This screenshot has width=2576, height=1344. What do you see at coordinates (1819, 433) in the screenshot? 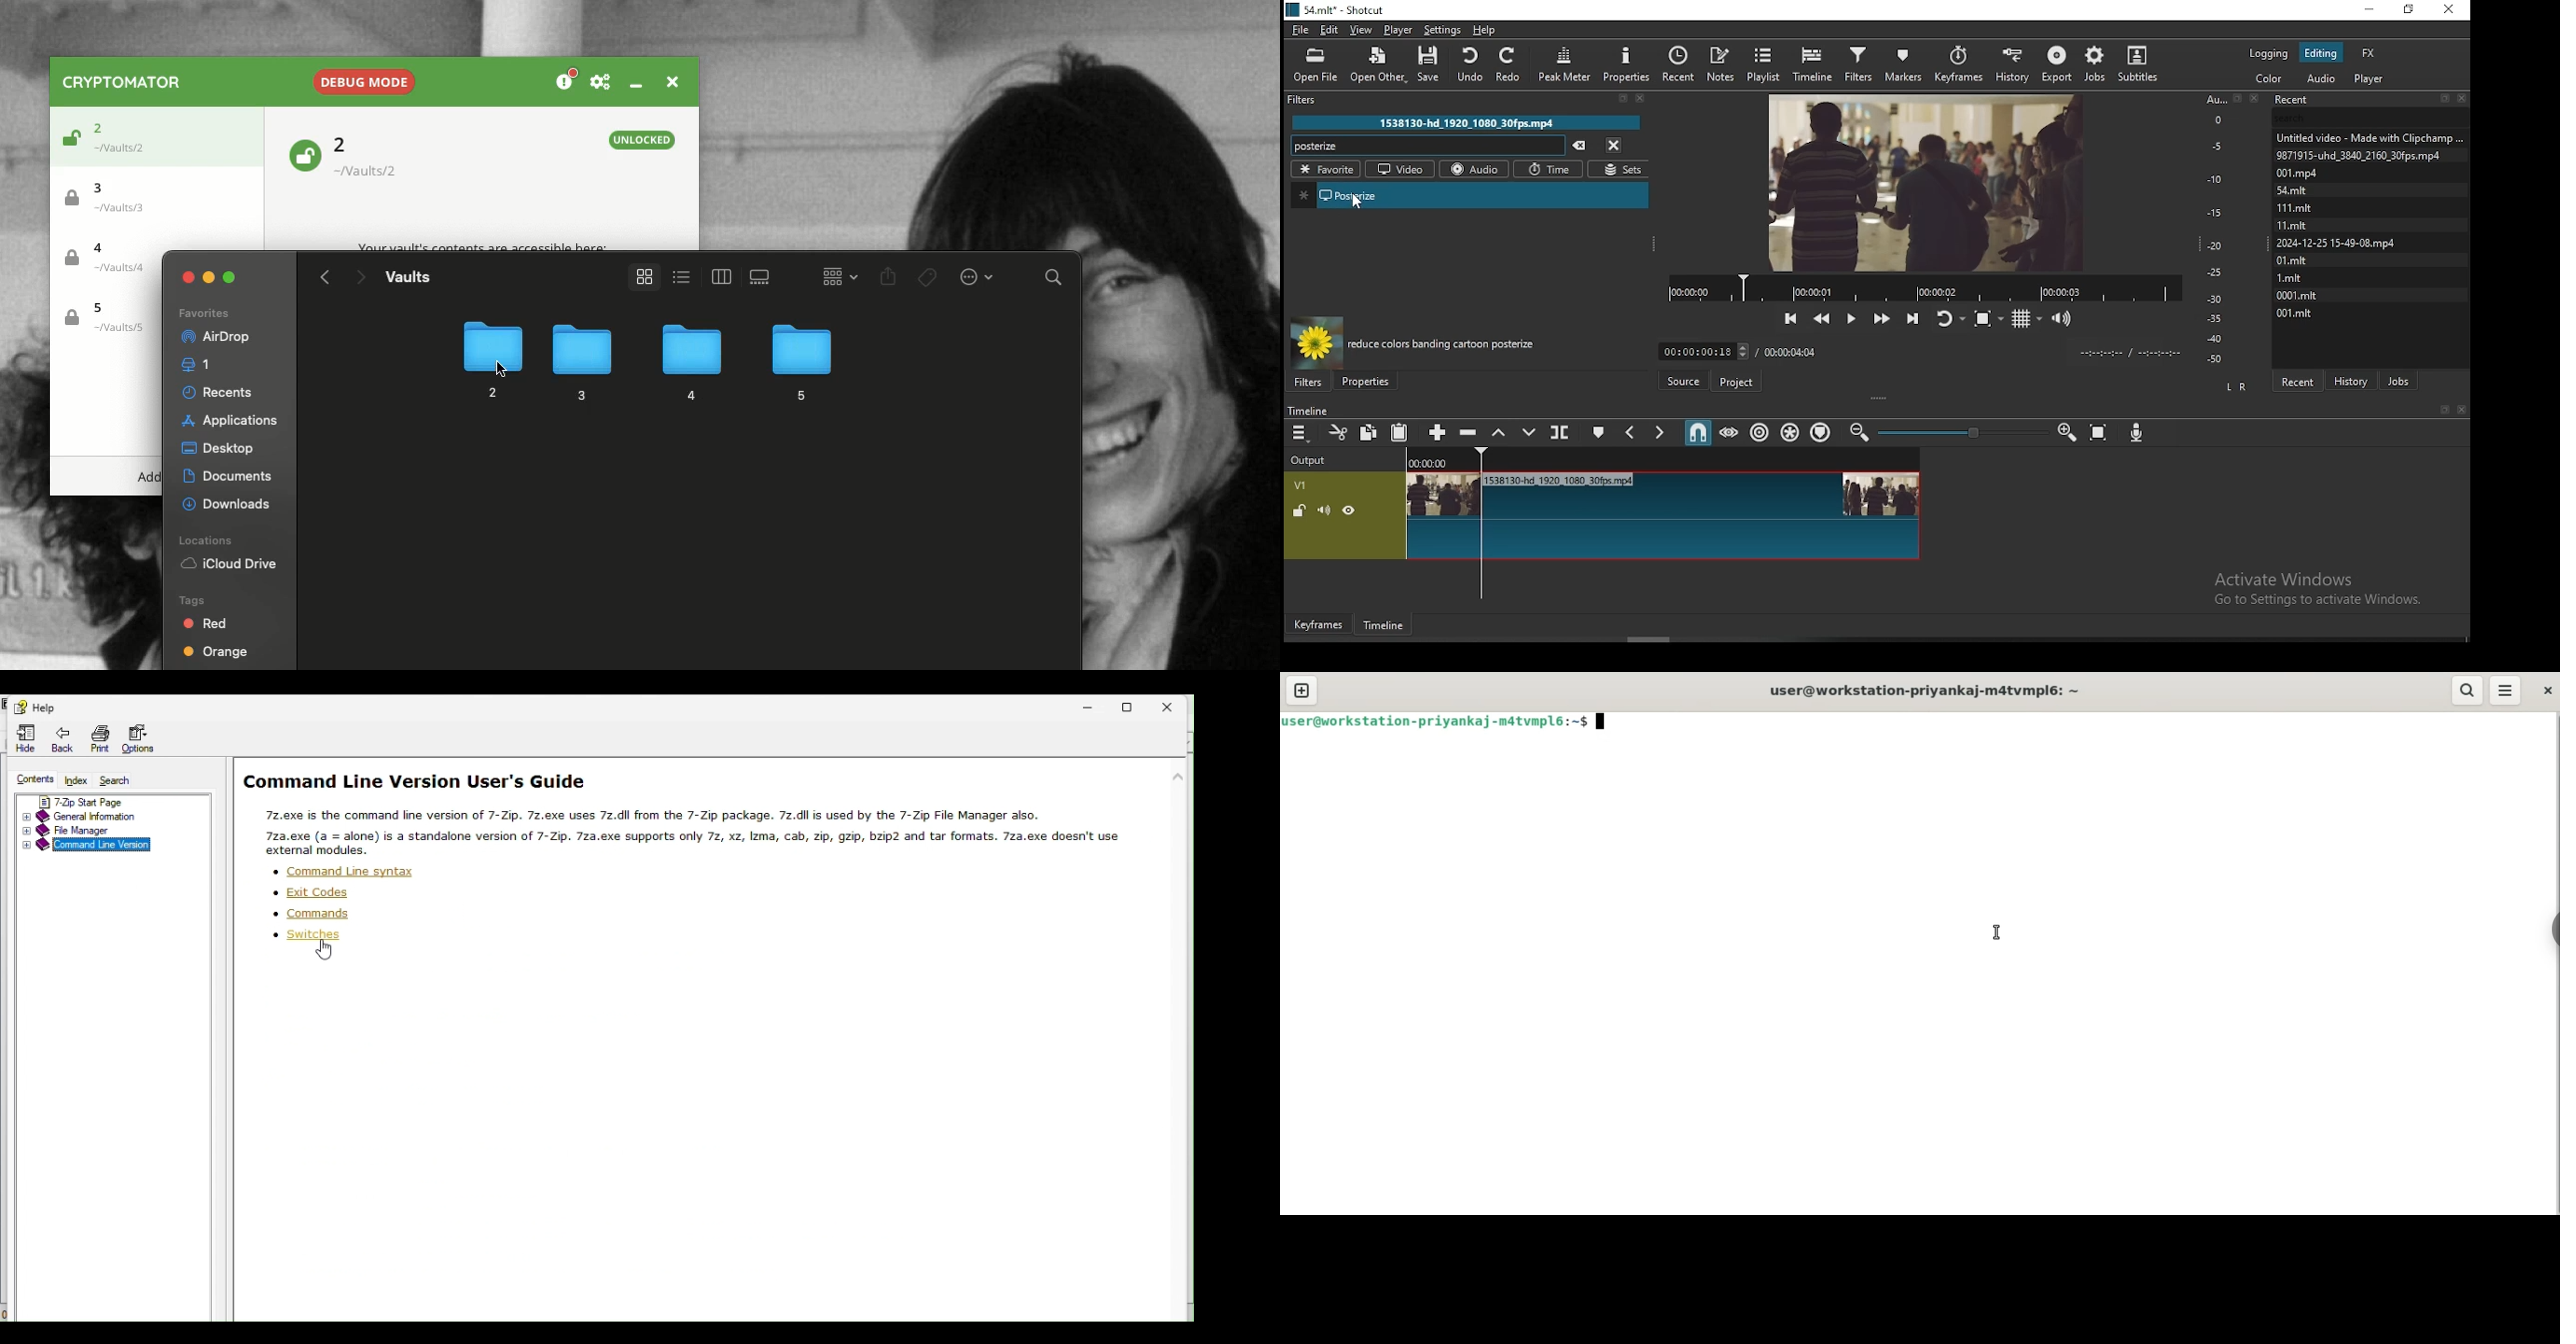
I see `ripple markers` at bounding box center [1819, 433].